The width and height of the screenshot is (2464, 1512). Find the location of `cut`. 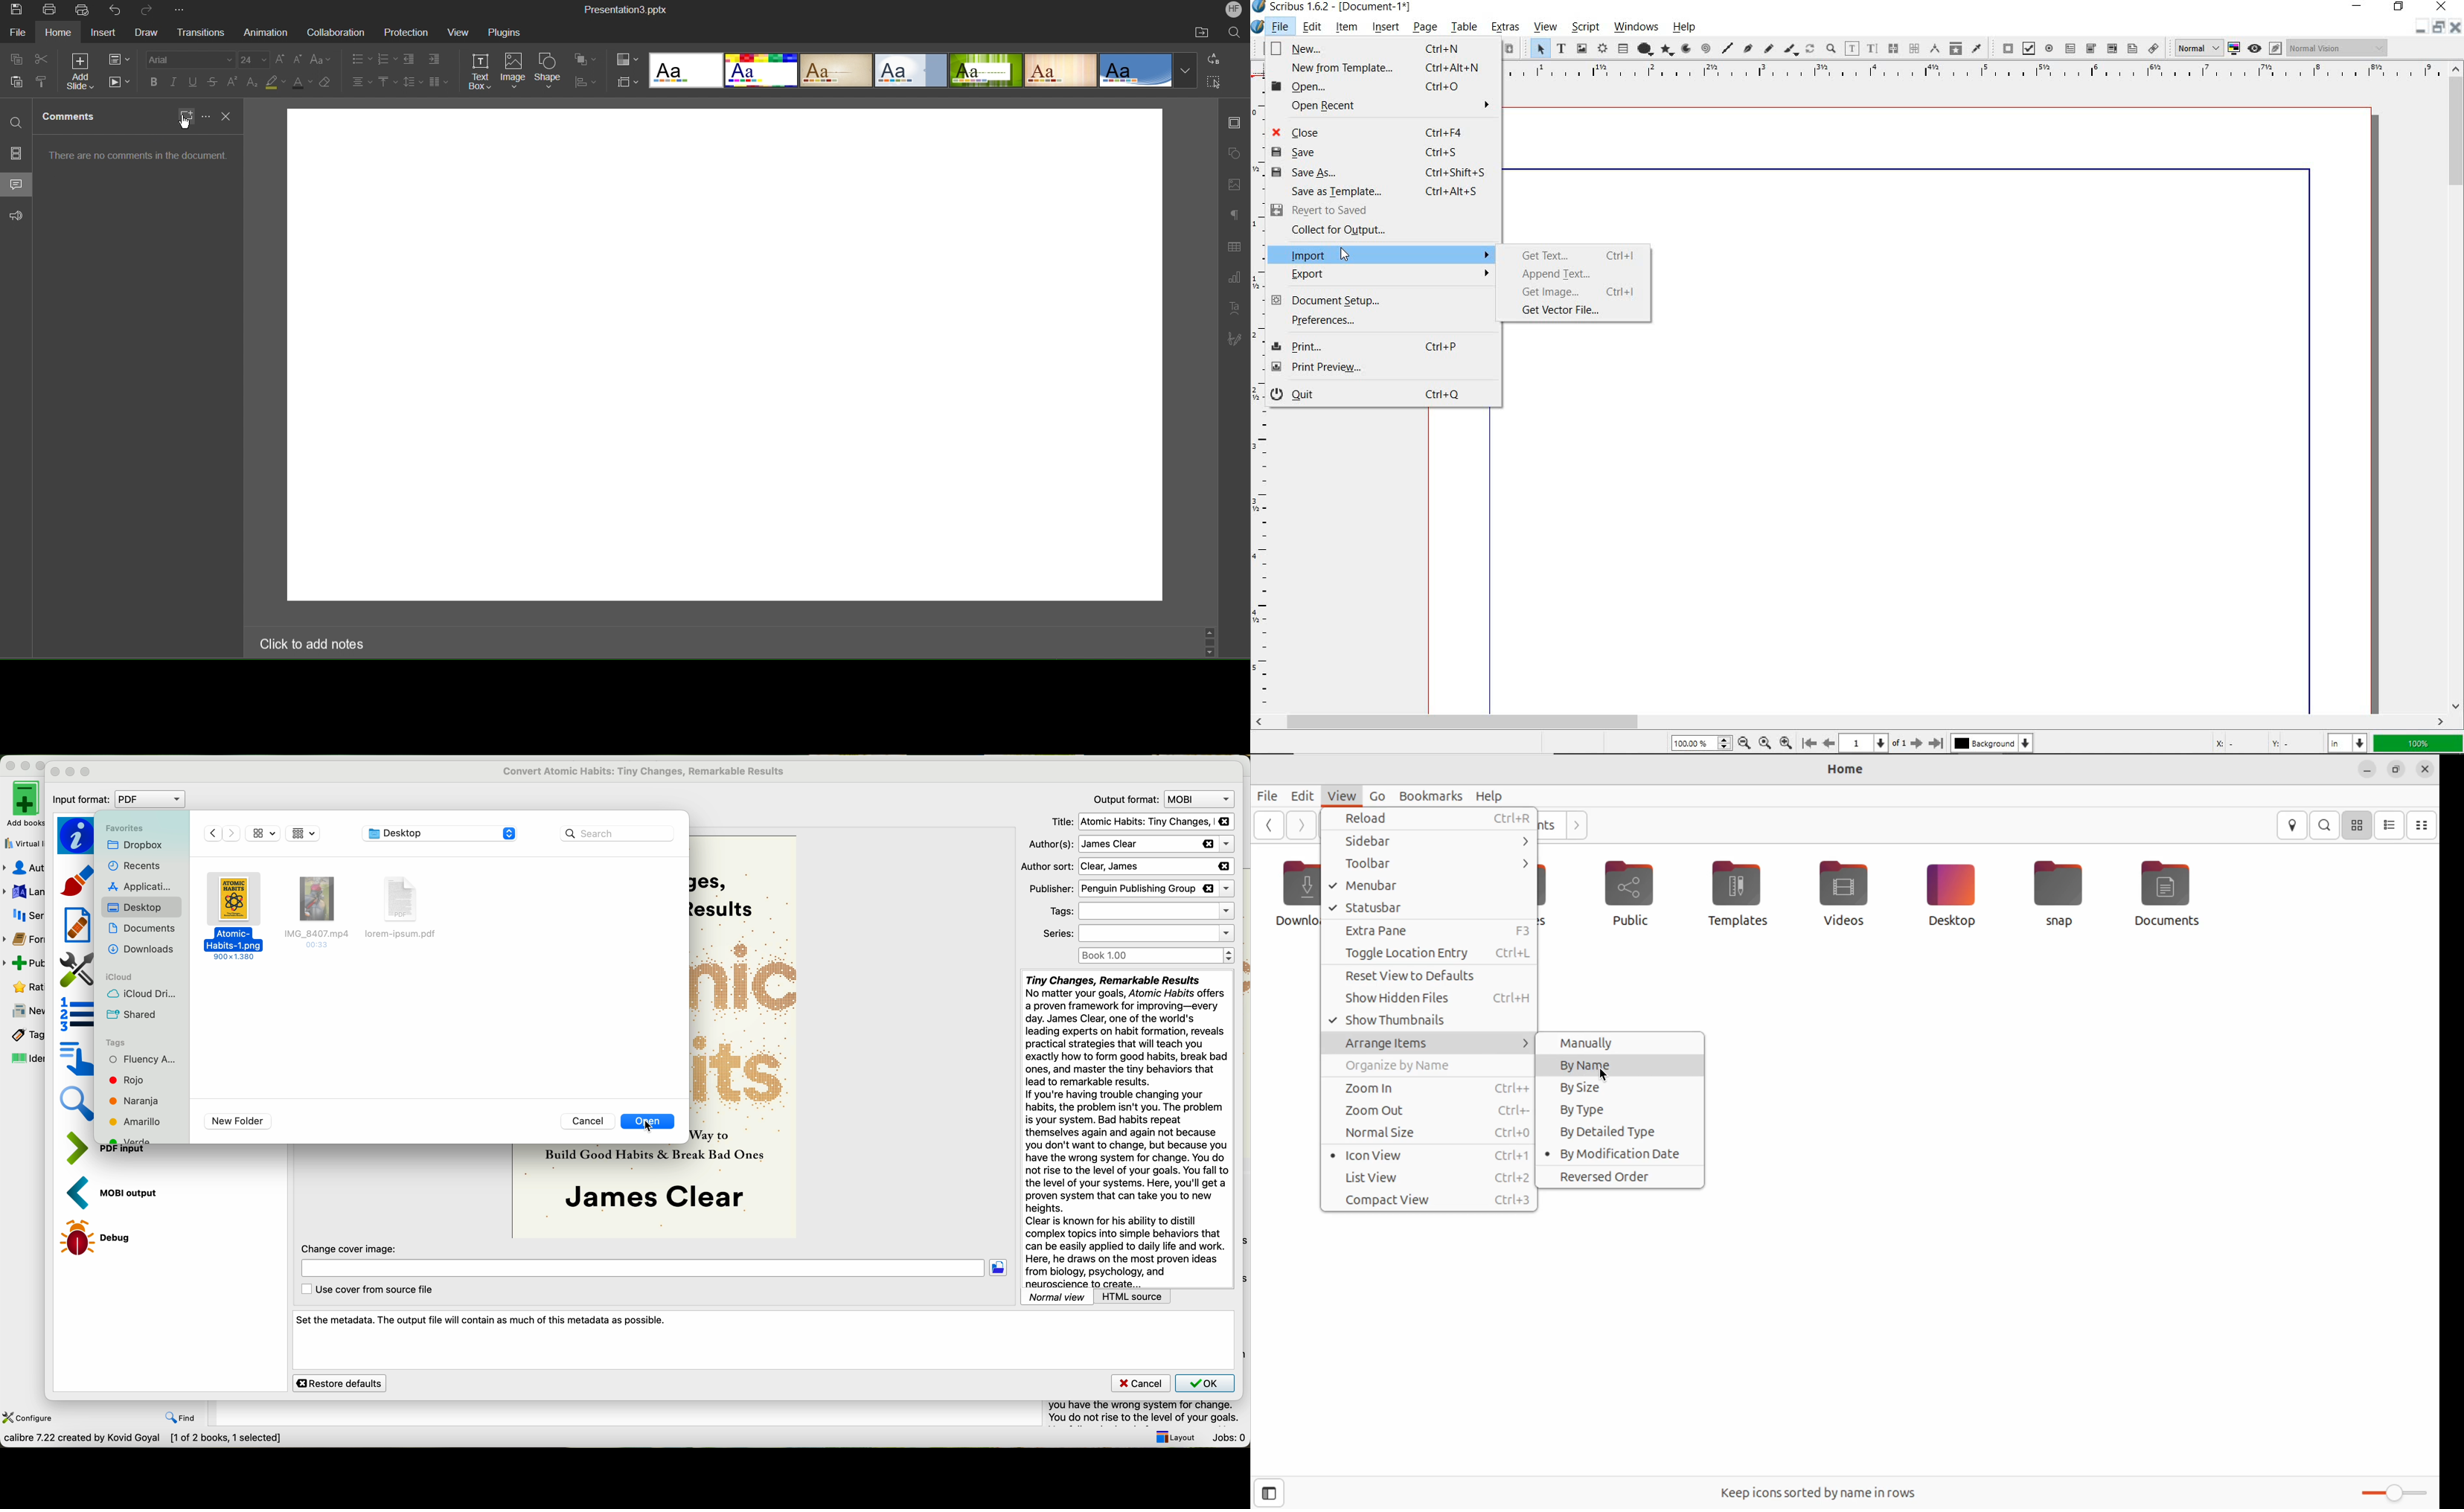

cut is located at coordinates (42, 59).